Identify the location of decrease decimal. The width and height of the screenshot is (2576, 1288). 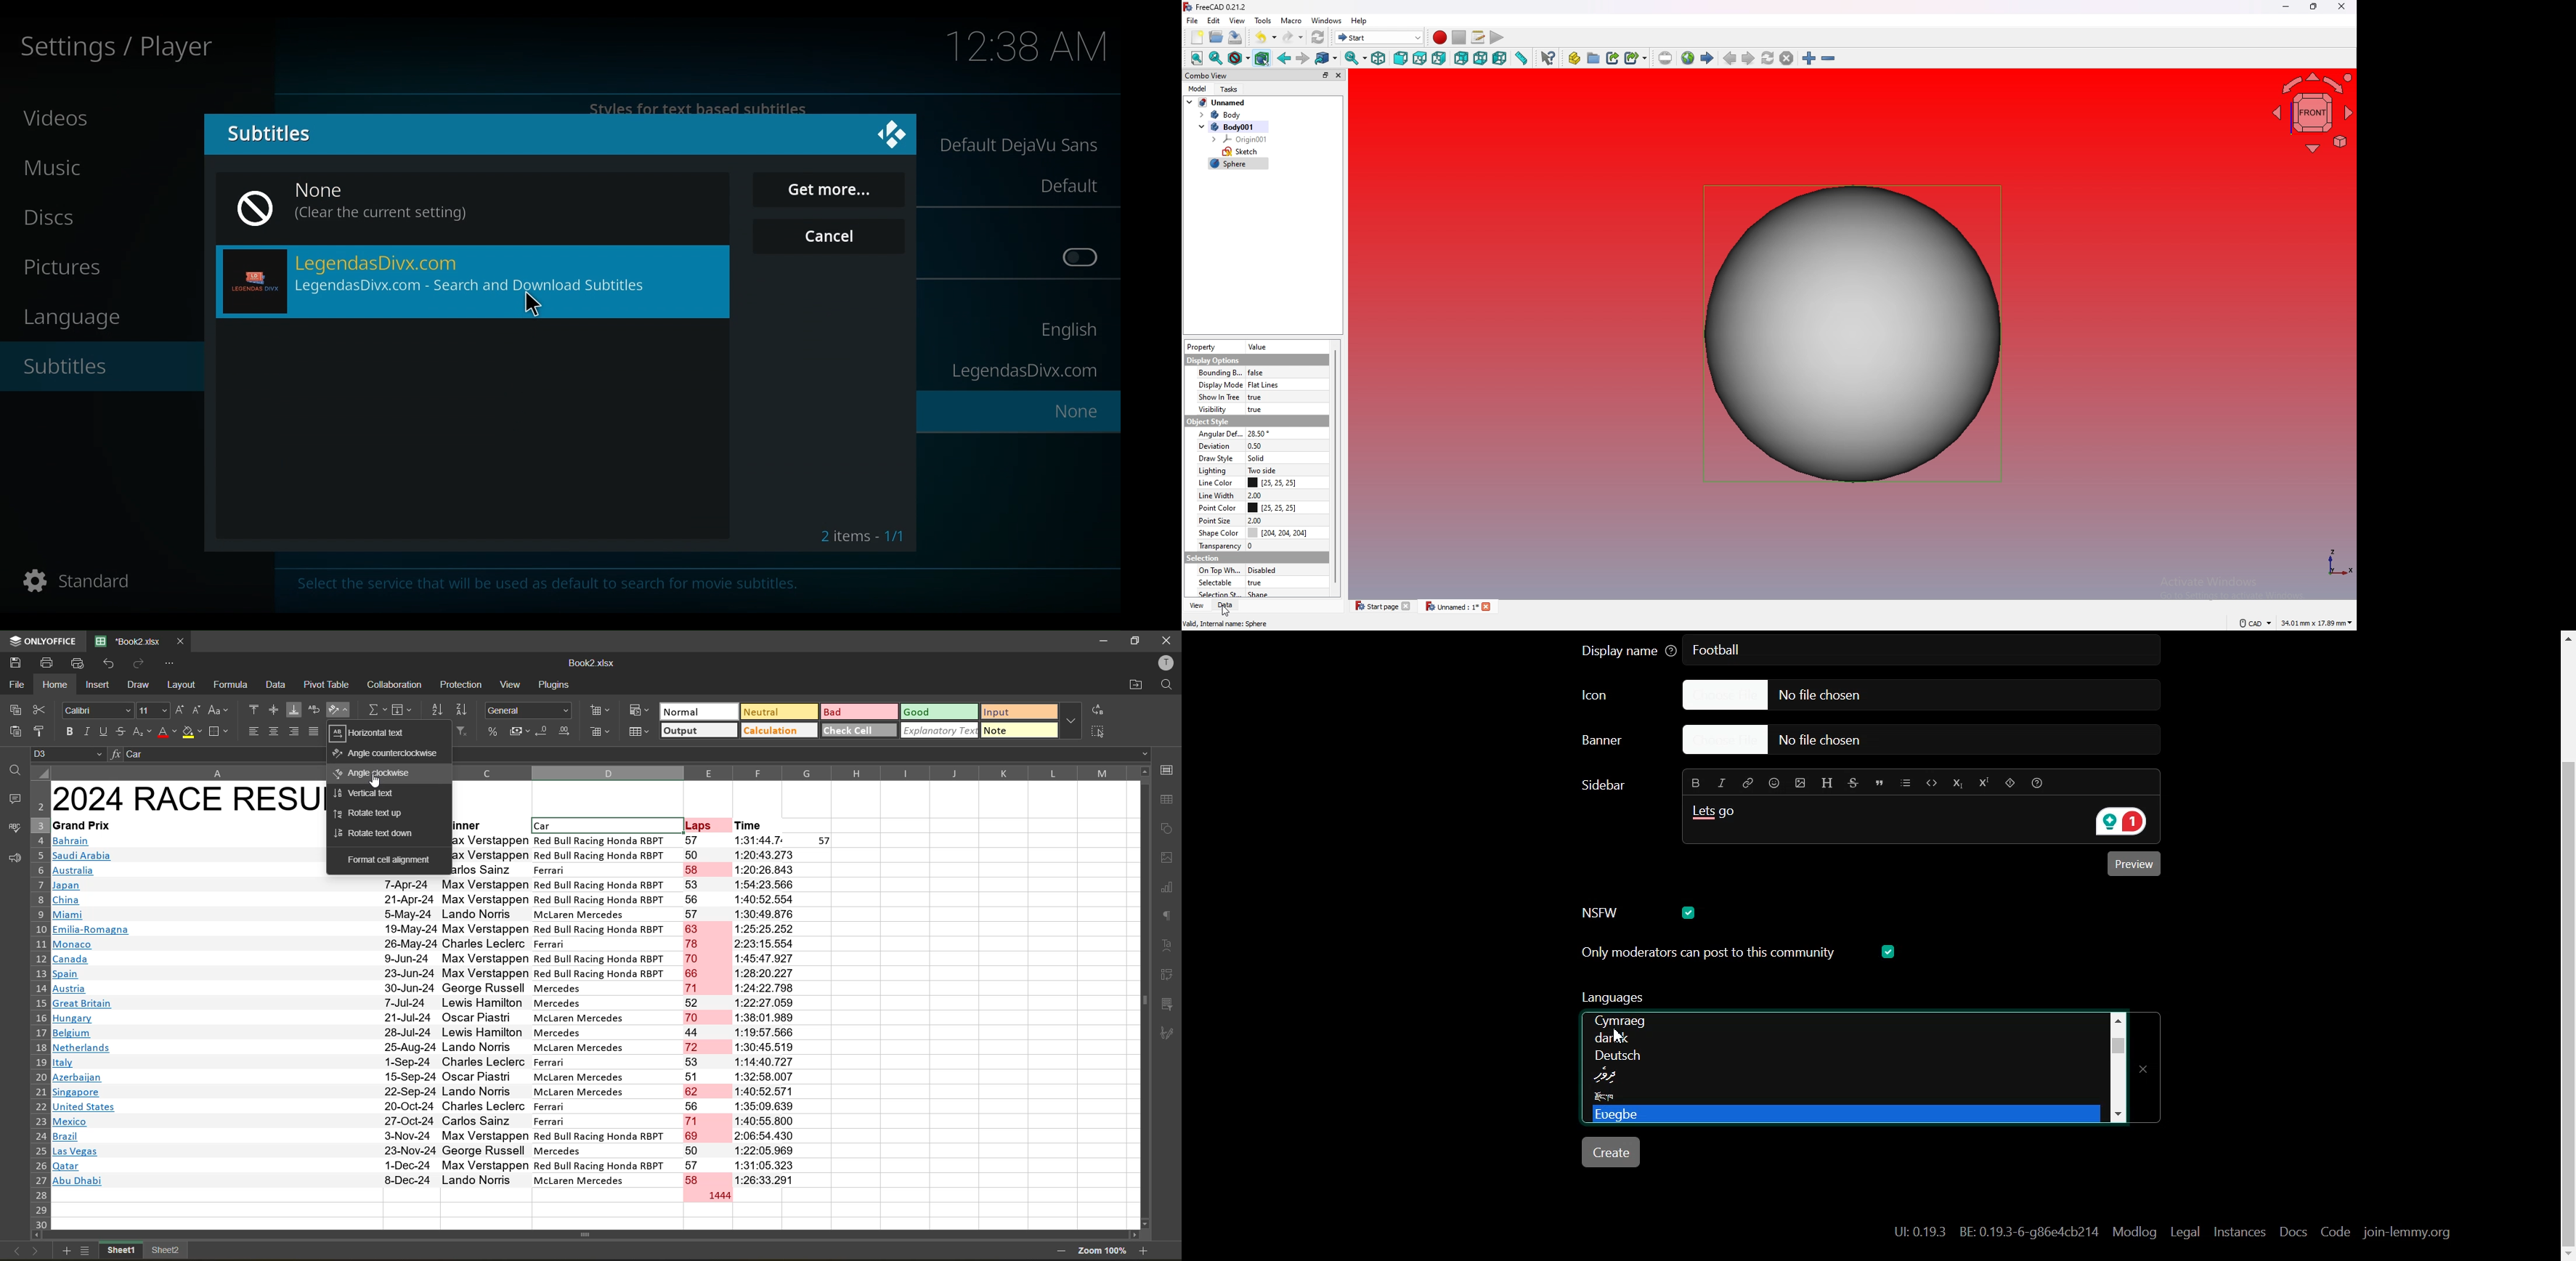
(543, 730).